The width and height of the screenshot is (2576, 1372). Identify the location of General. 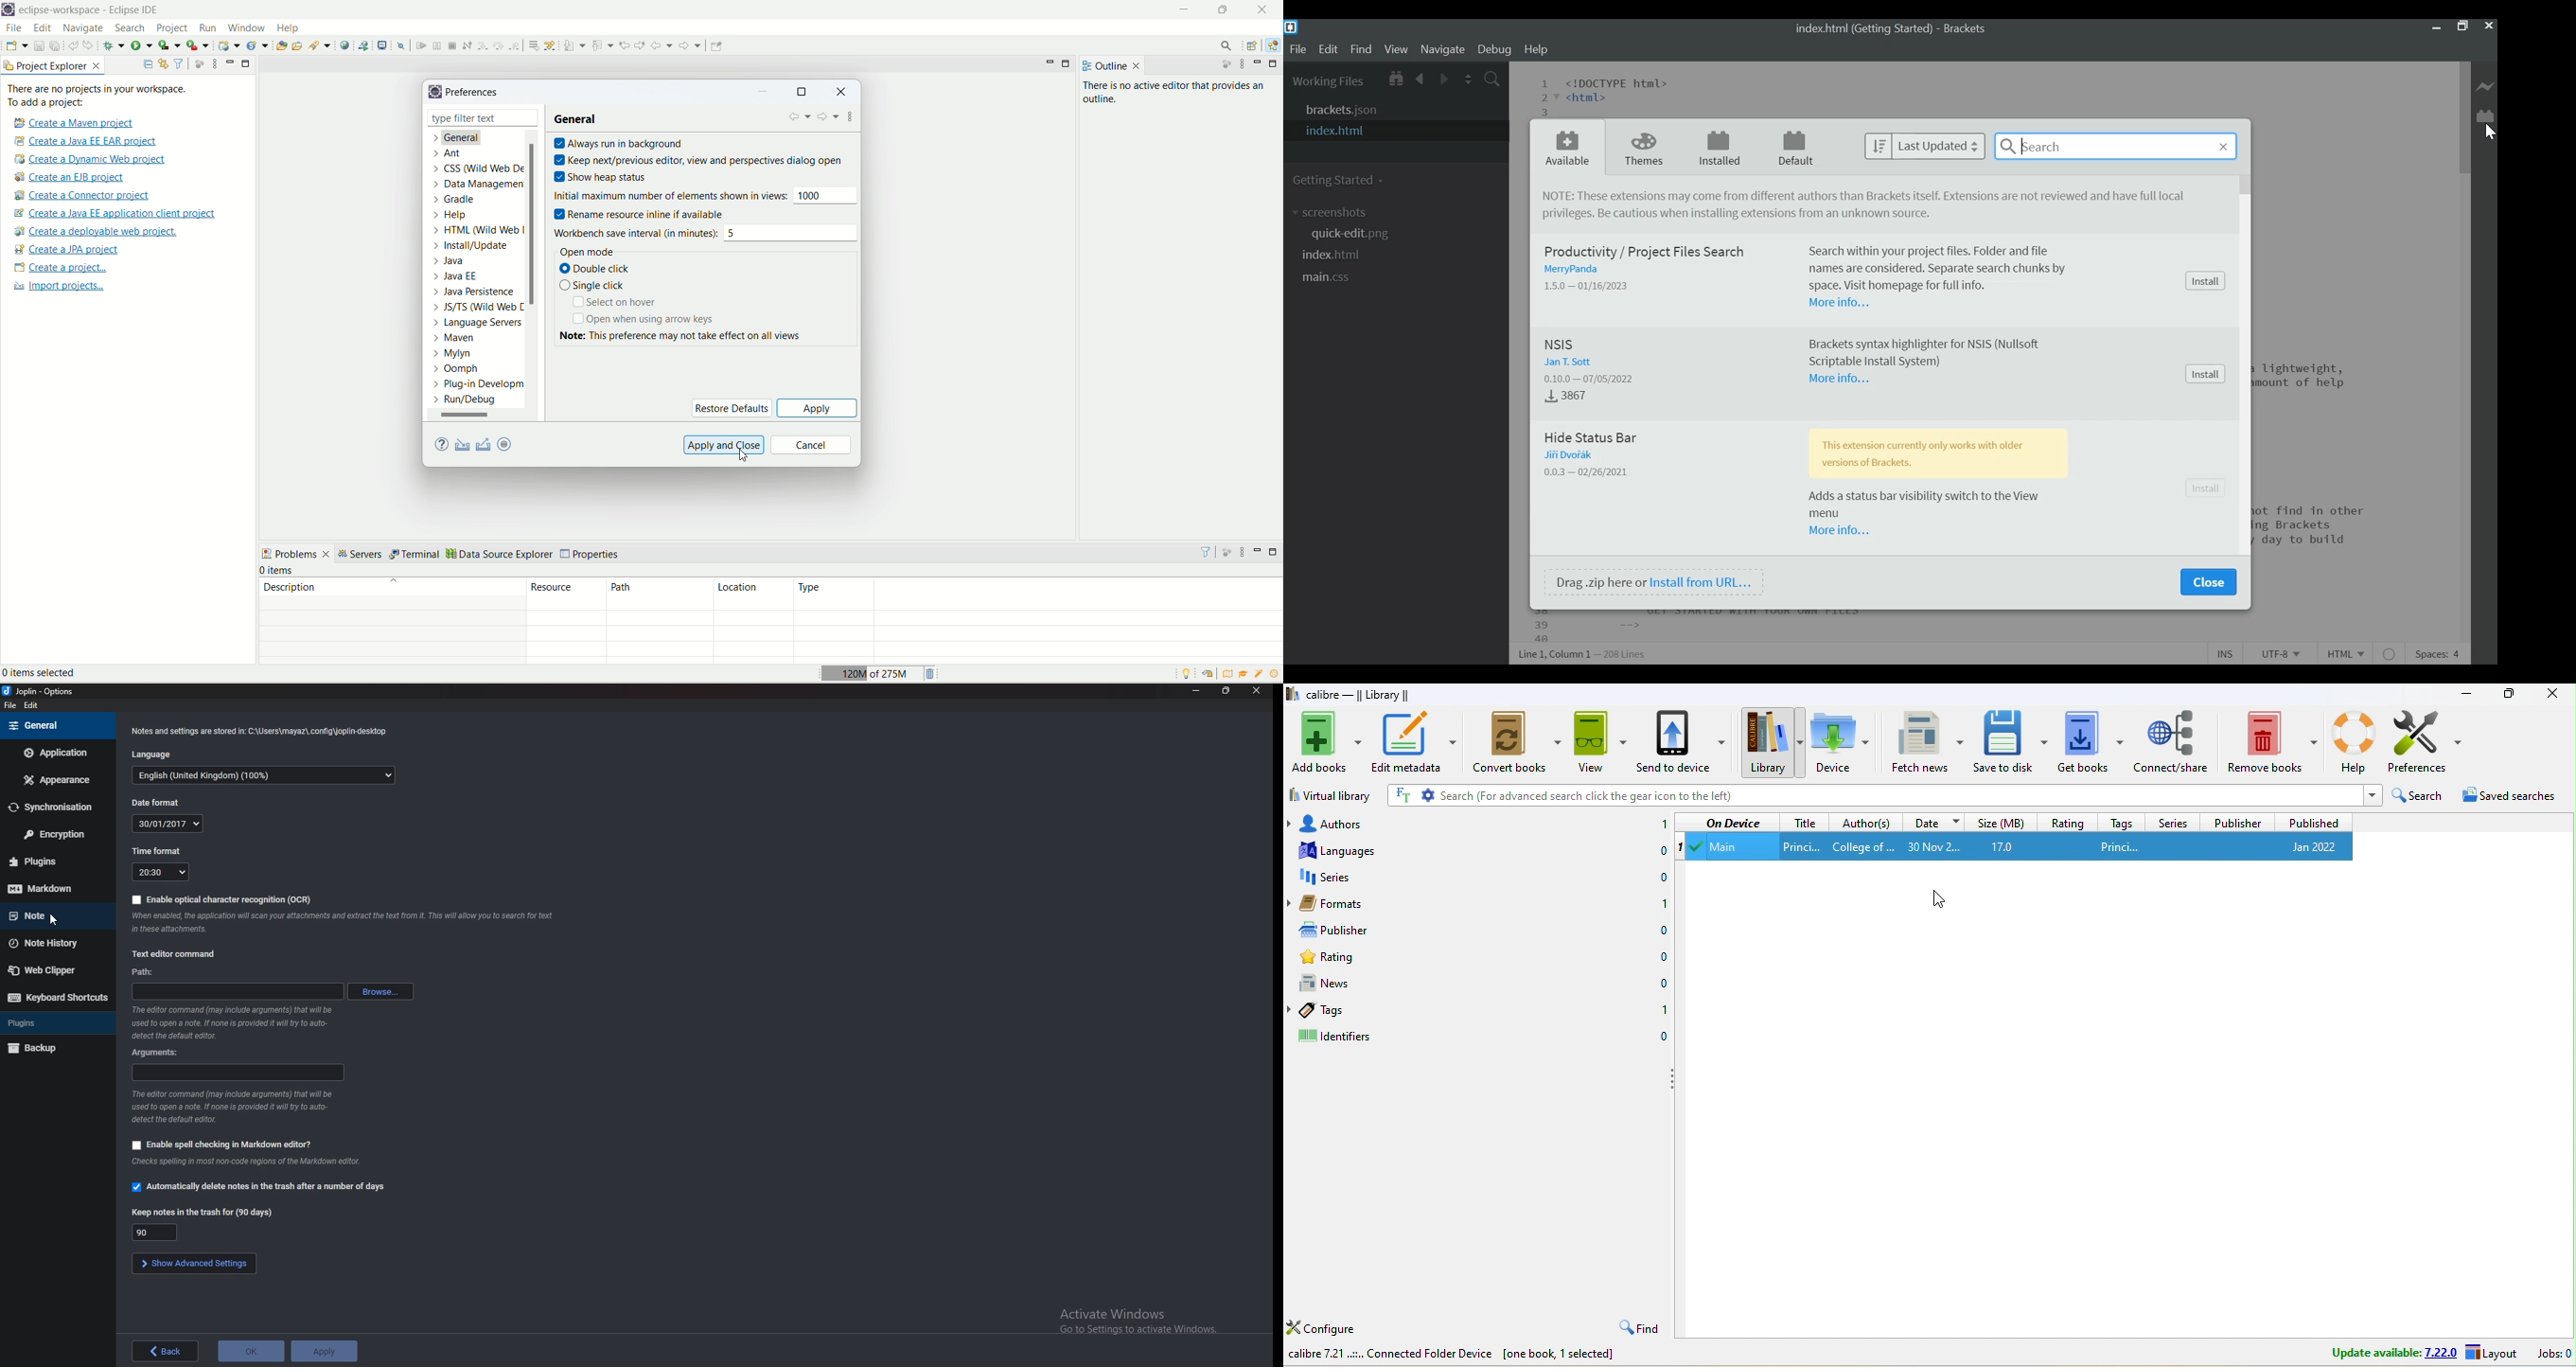
(54, 725).